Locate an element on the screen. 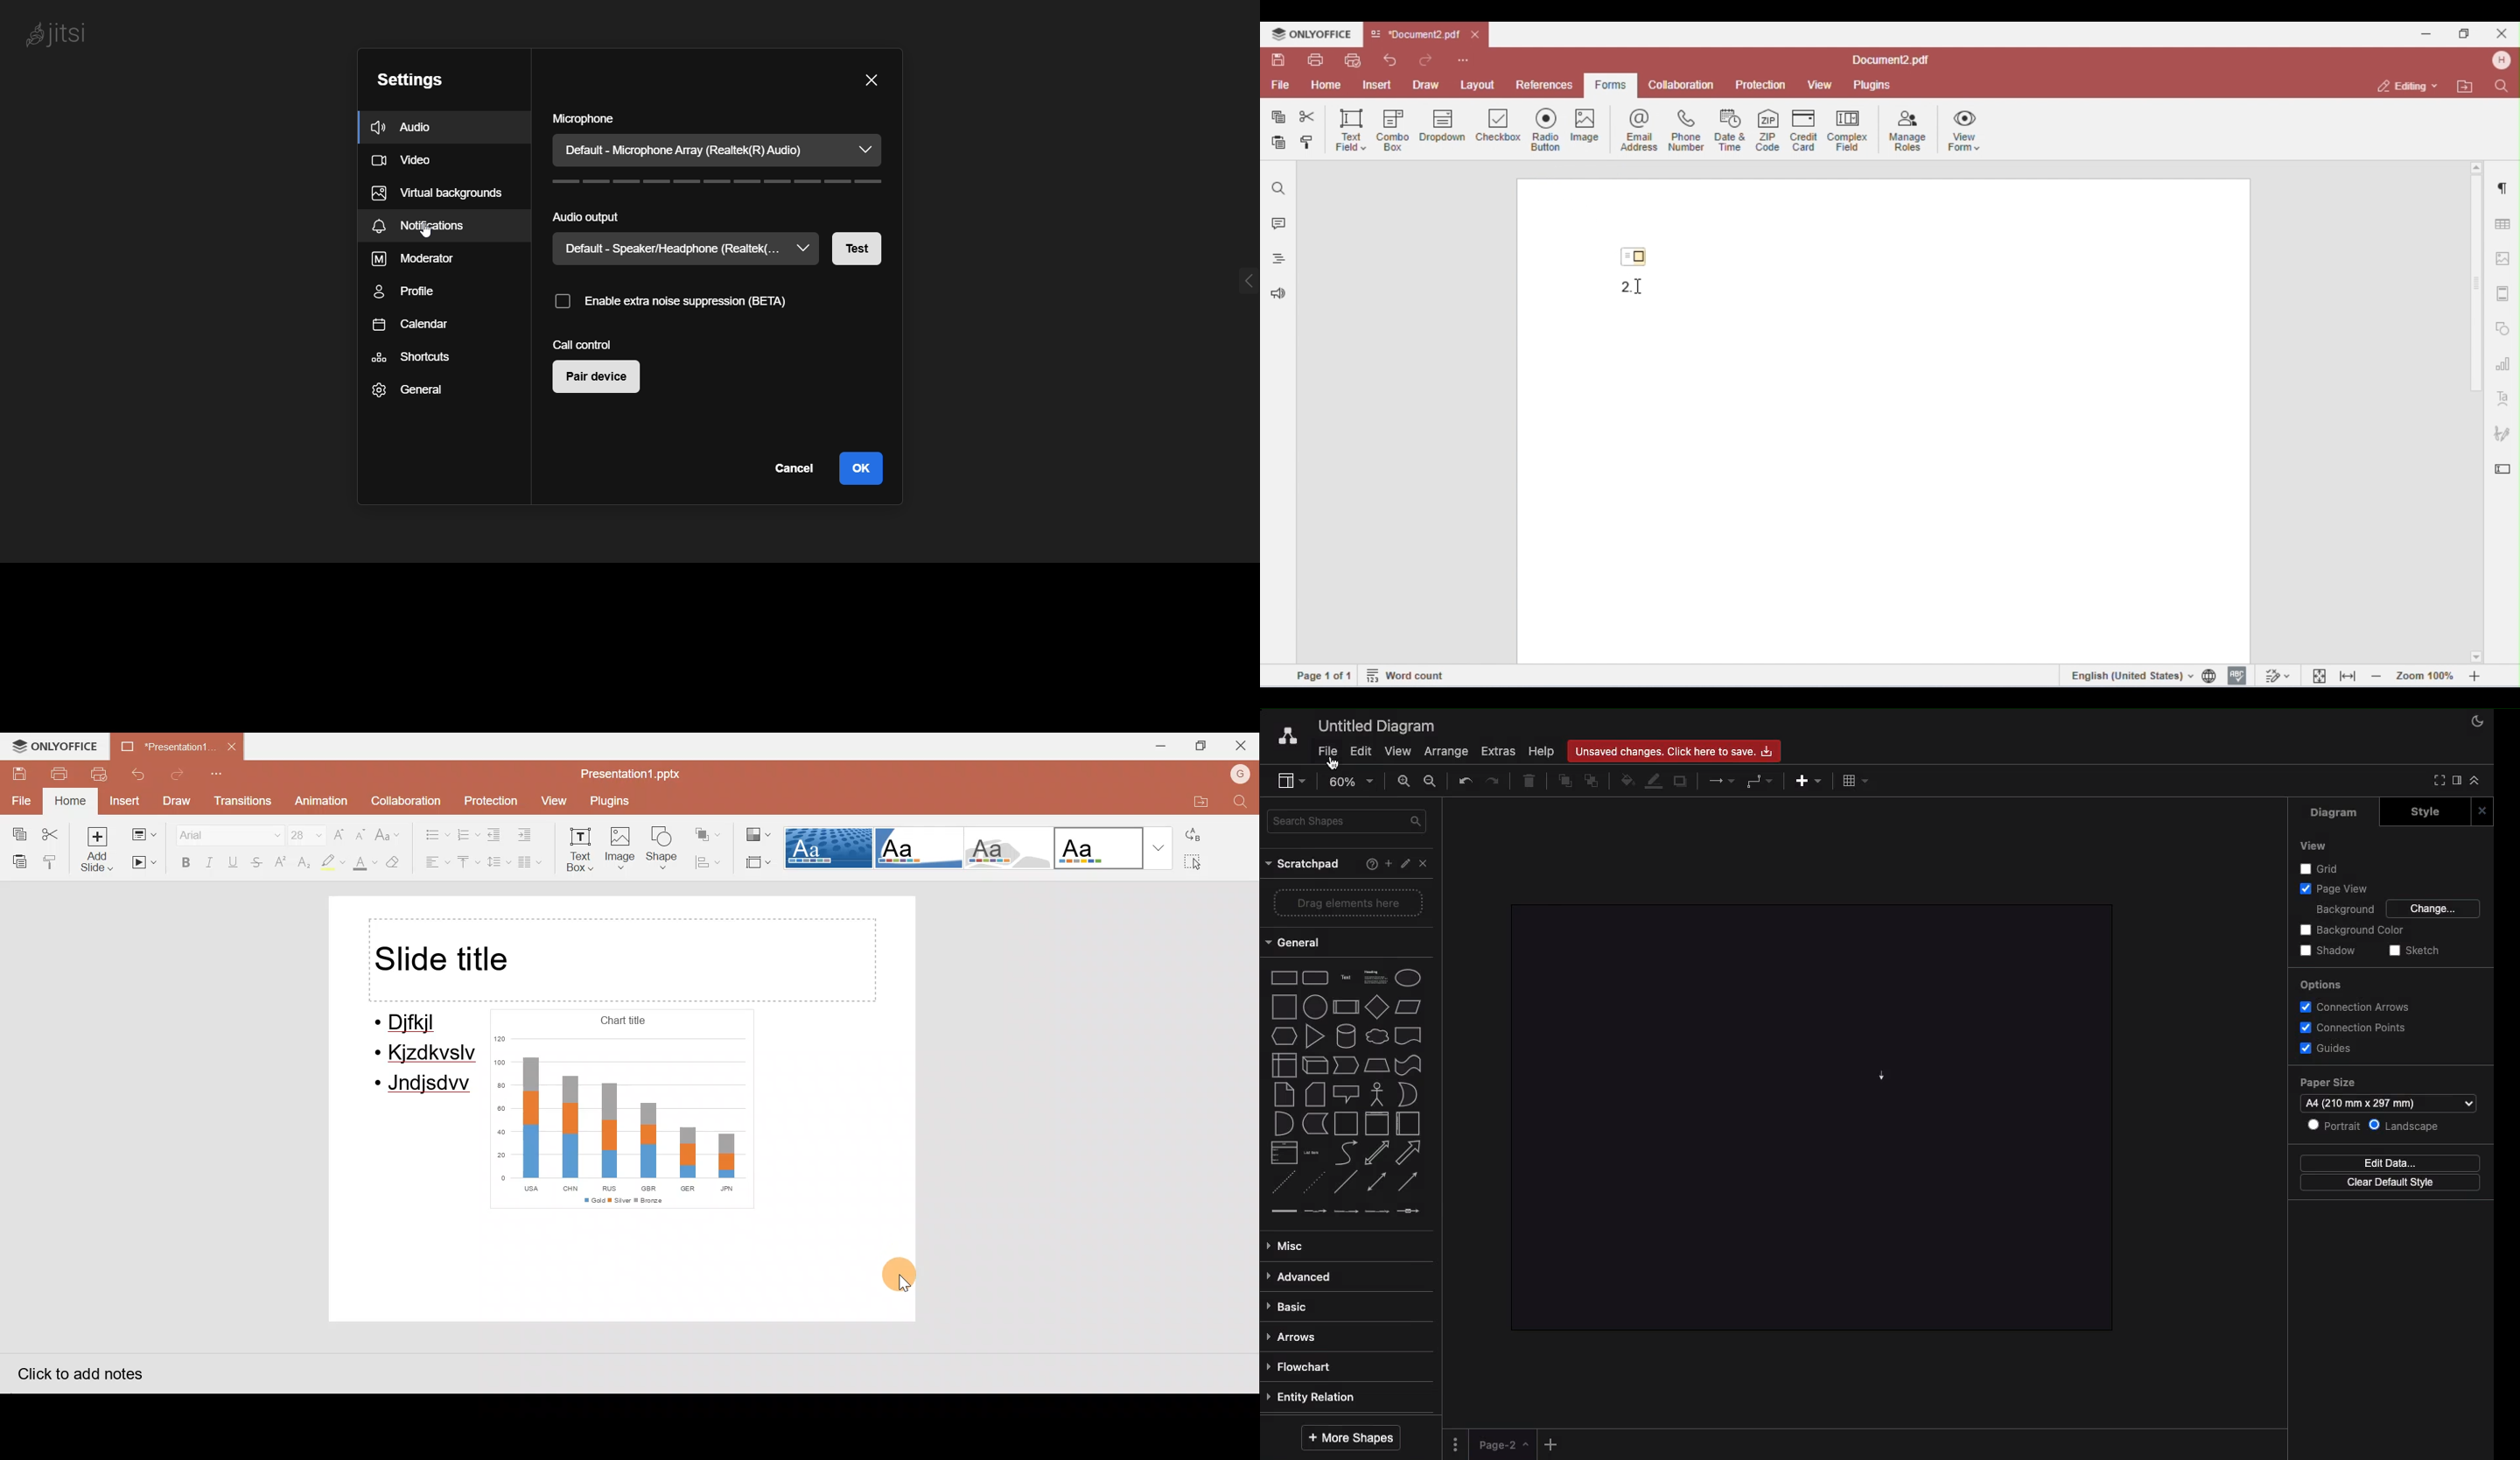 The height and width of the screenshot is (1484, 2520). Video  is located at coordinates (421, 161).